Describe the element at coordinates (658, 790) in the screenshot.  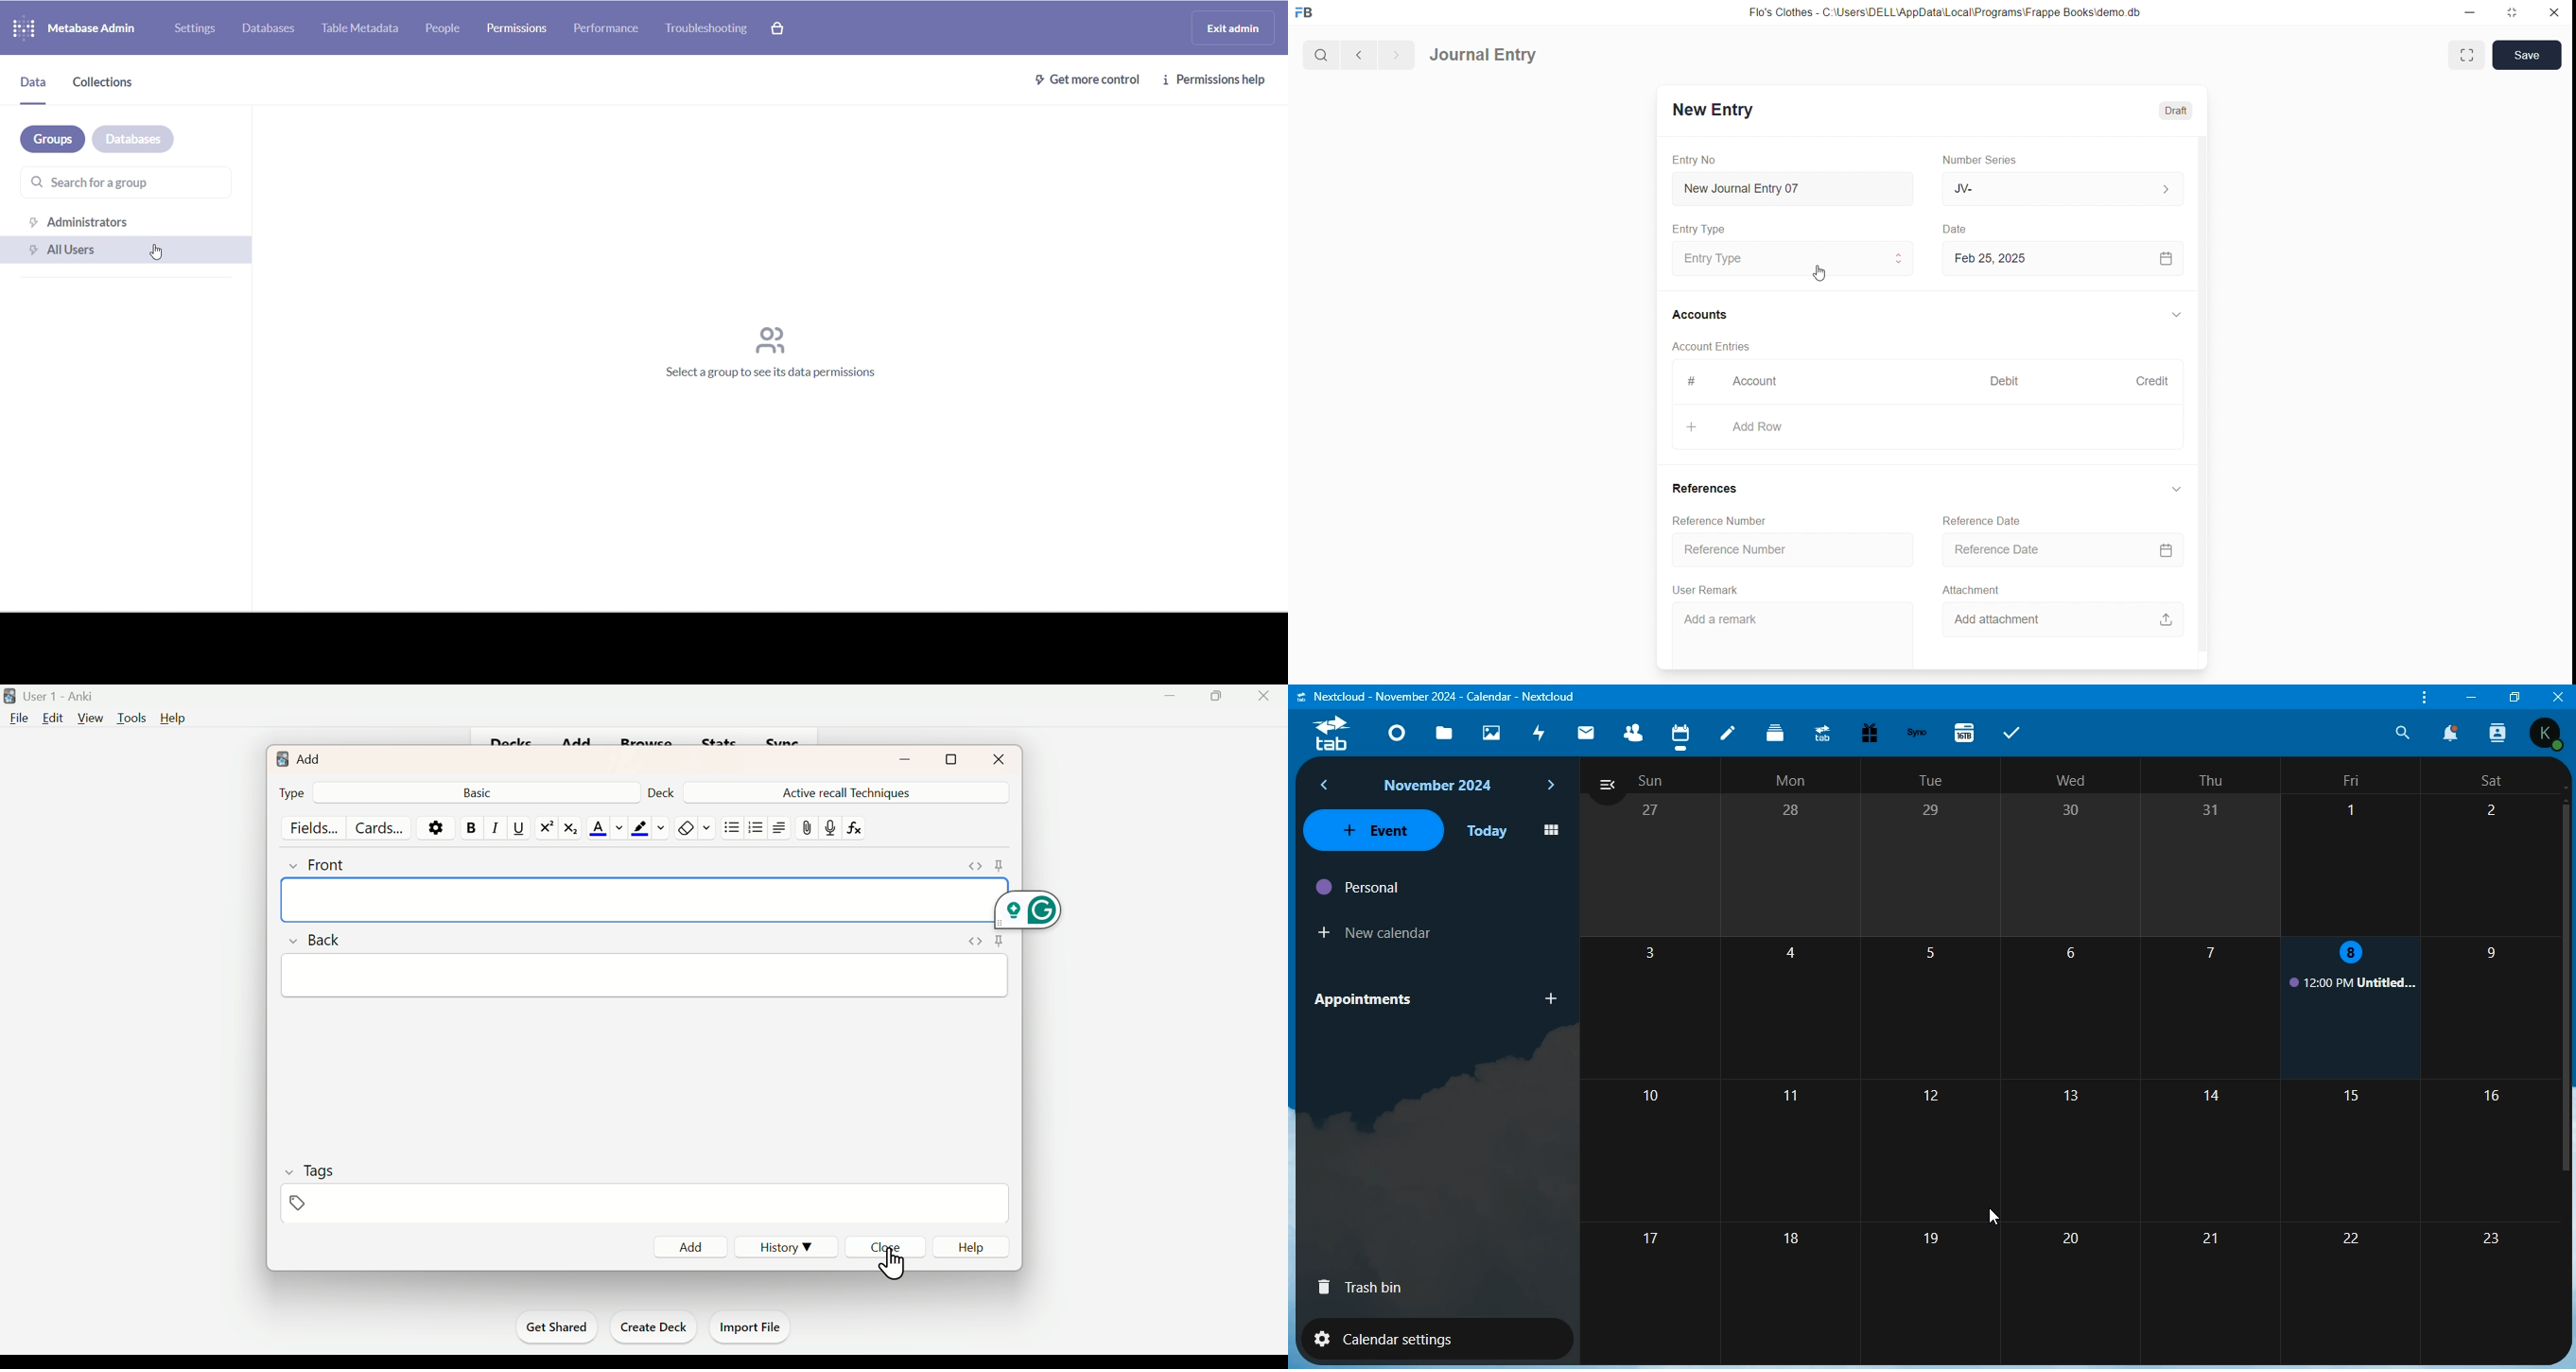
I see `Deck` at that location.